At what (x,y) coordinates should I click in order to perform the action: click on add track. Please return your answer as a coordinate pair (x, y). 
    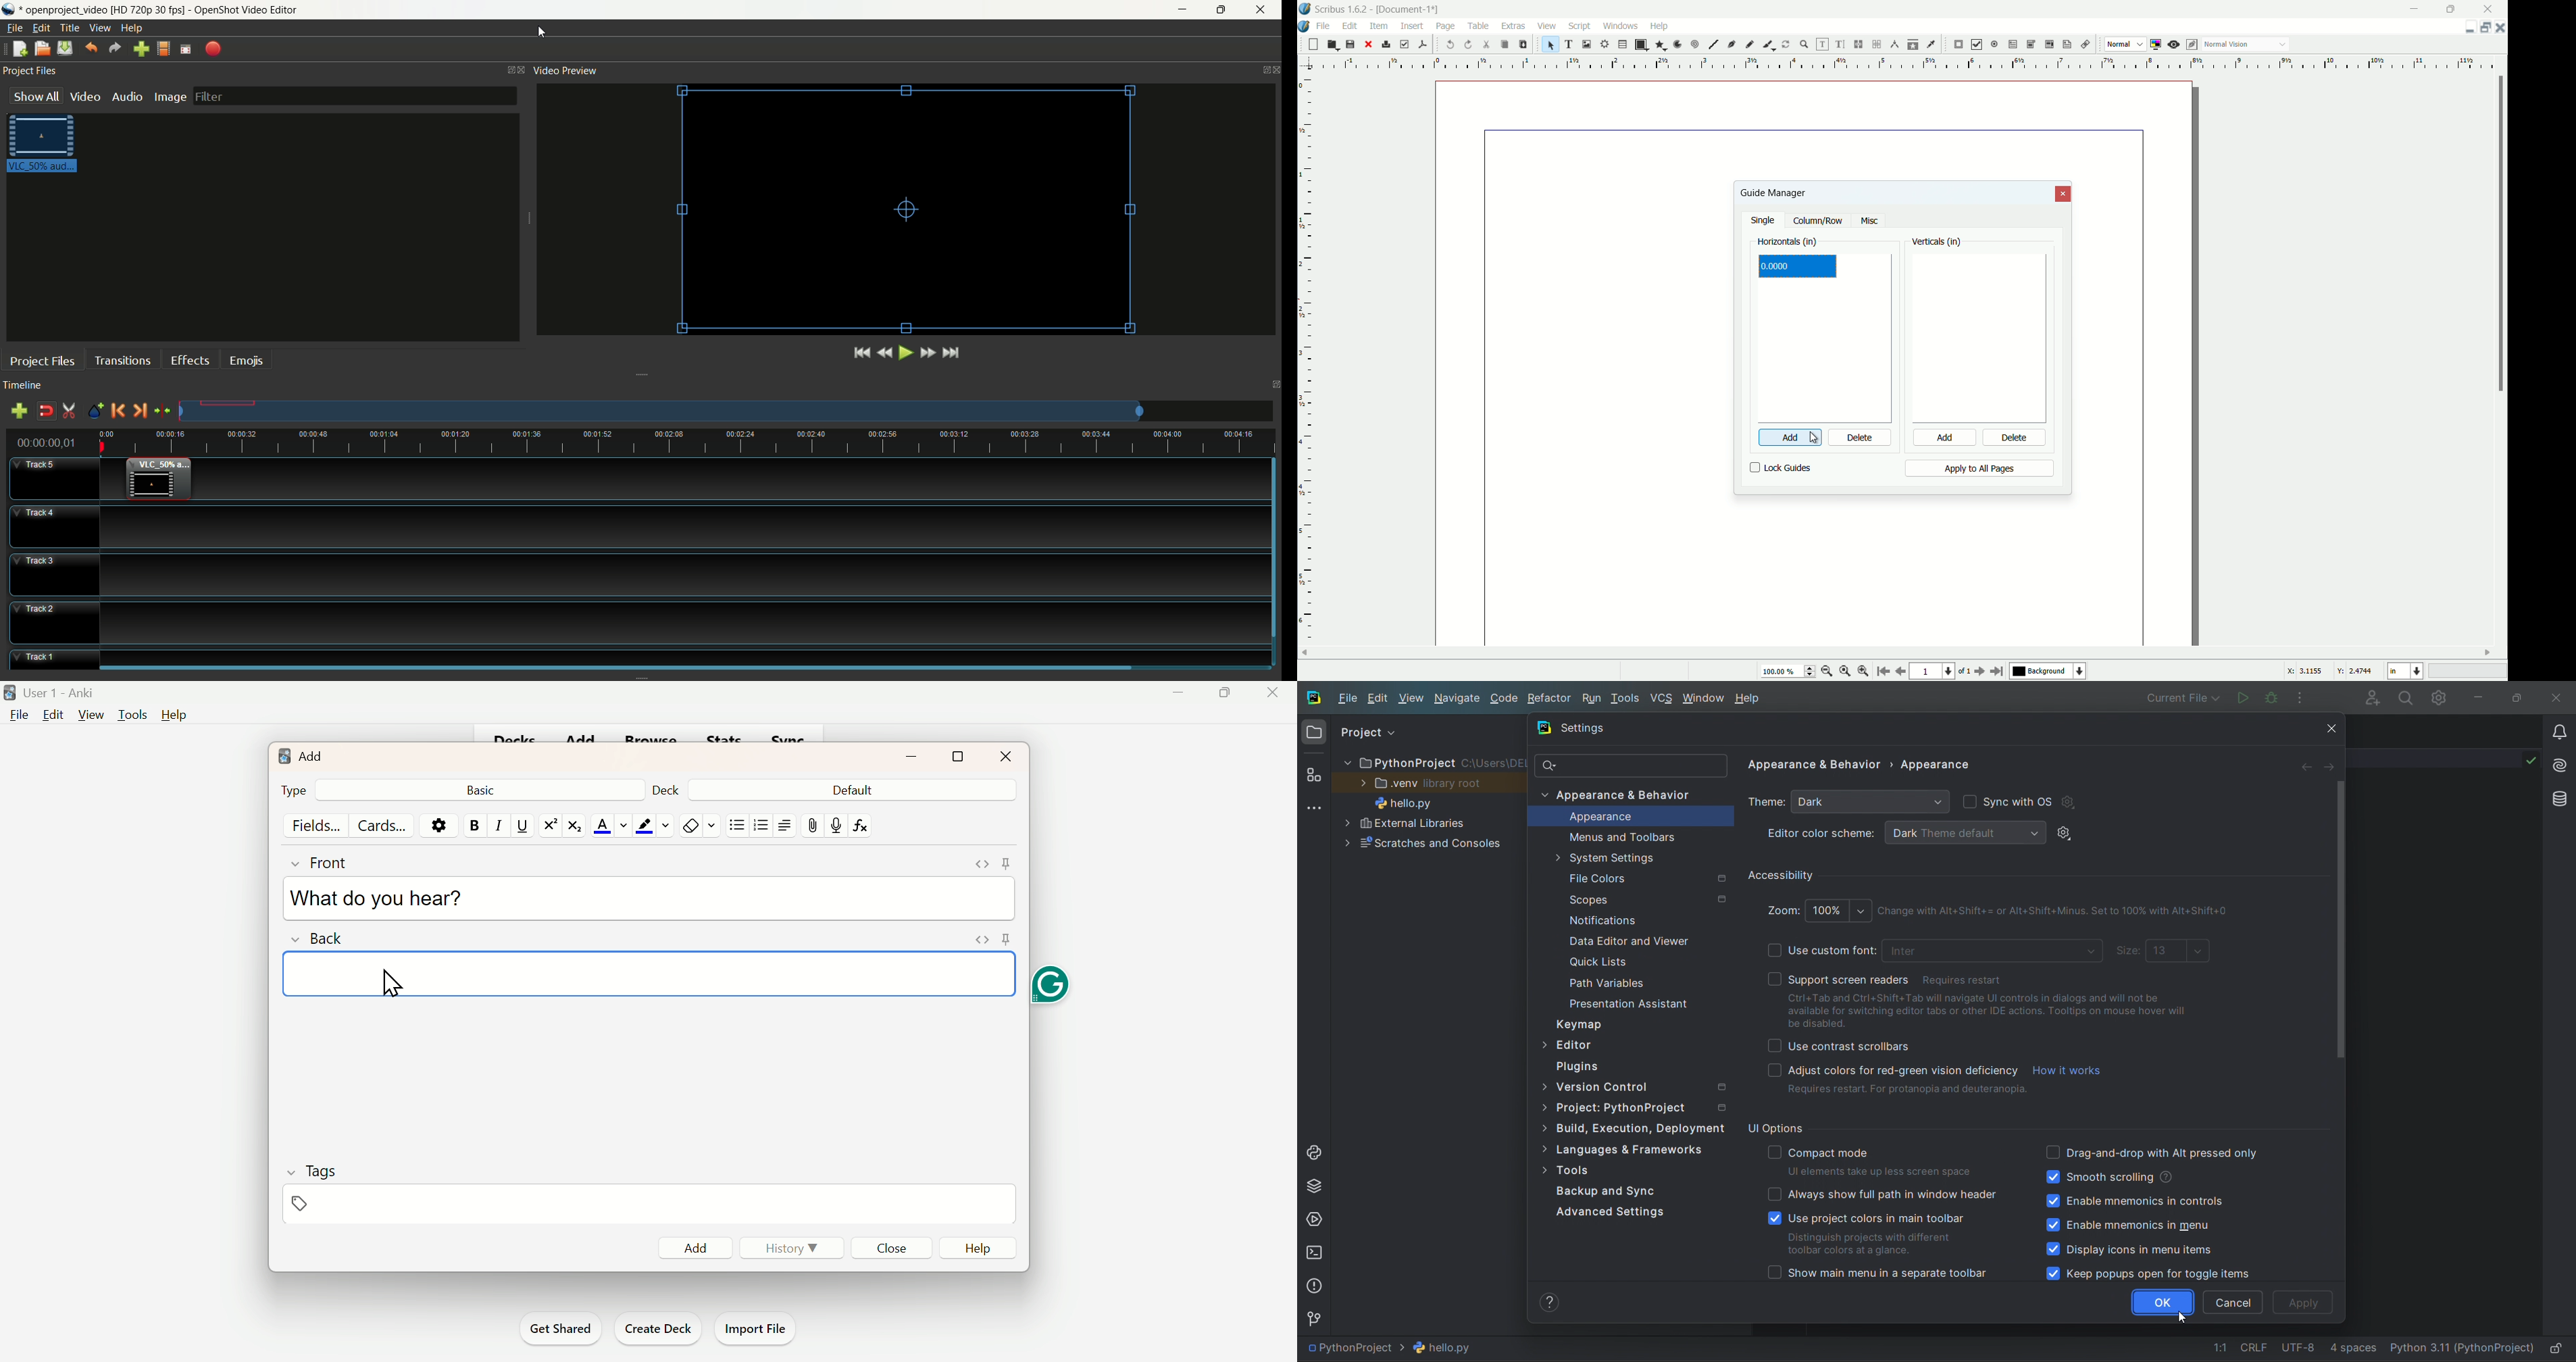
    Looking at the image, I should click on (19, 411).